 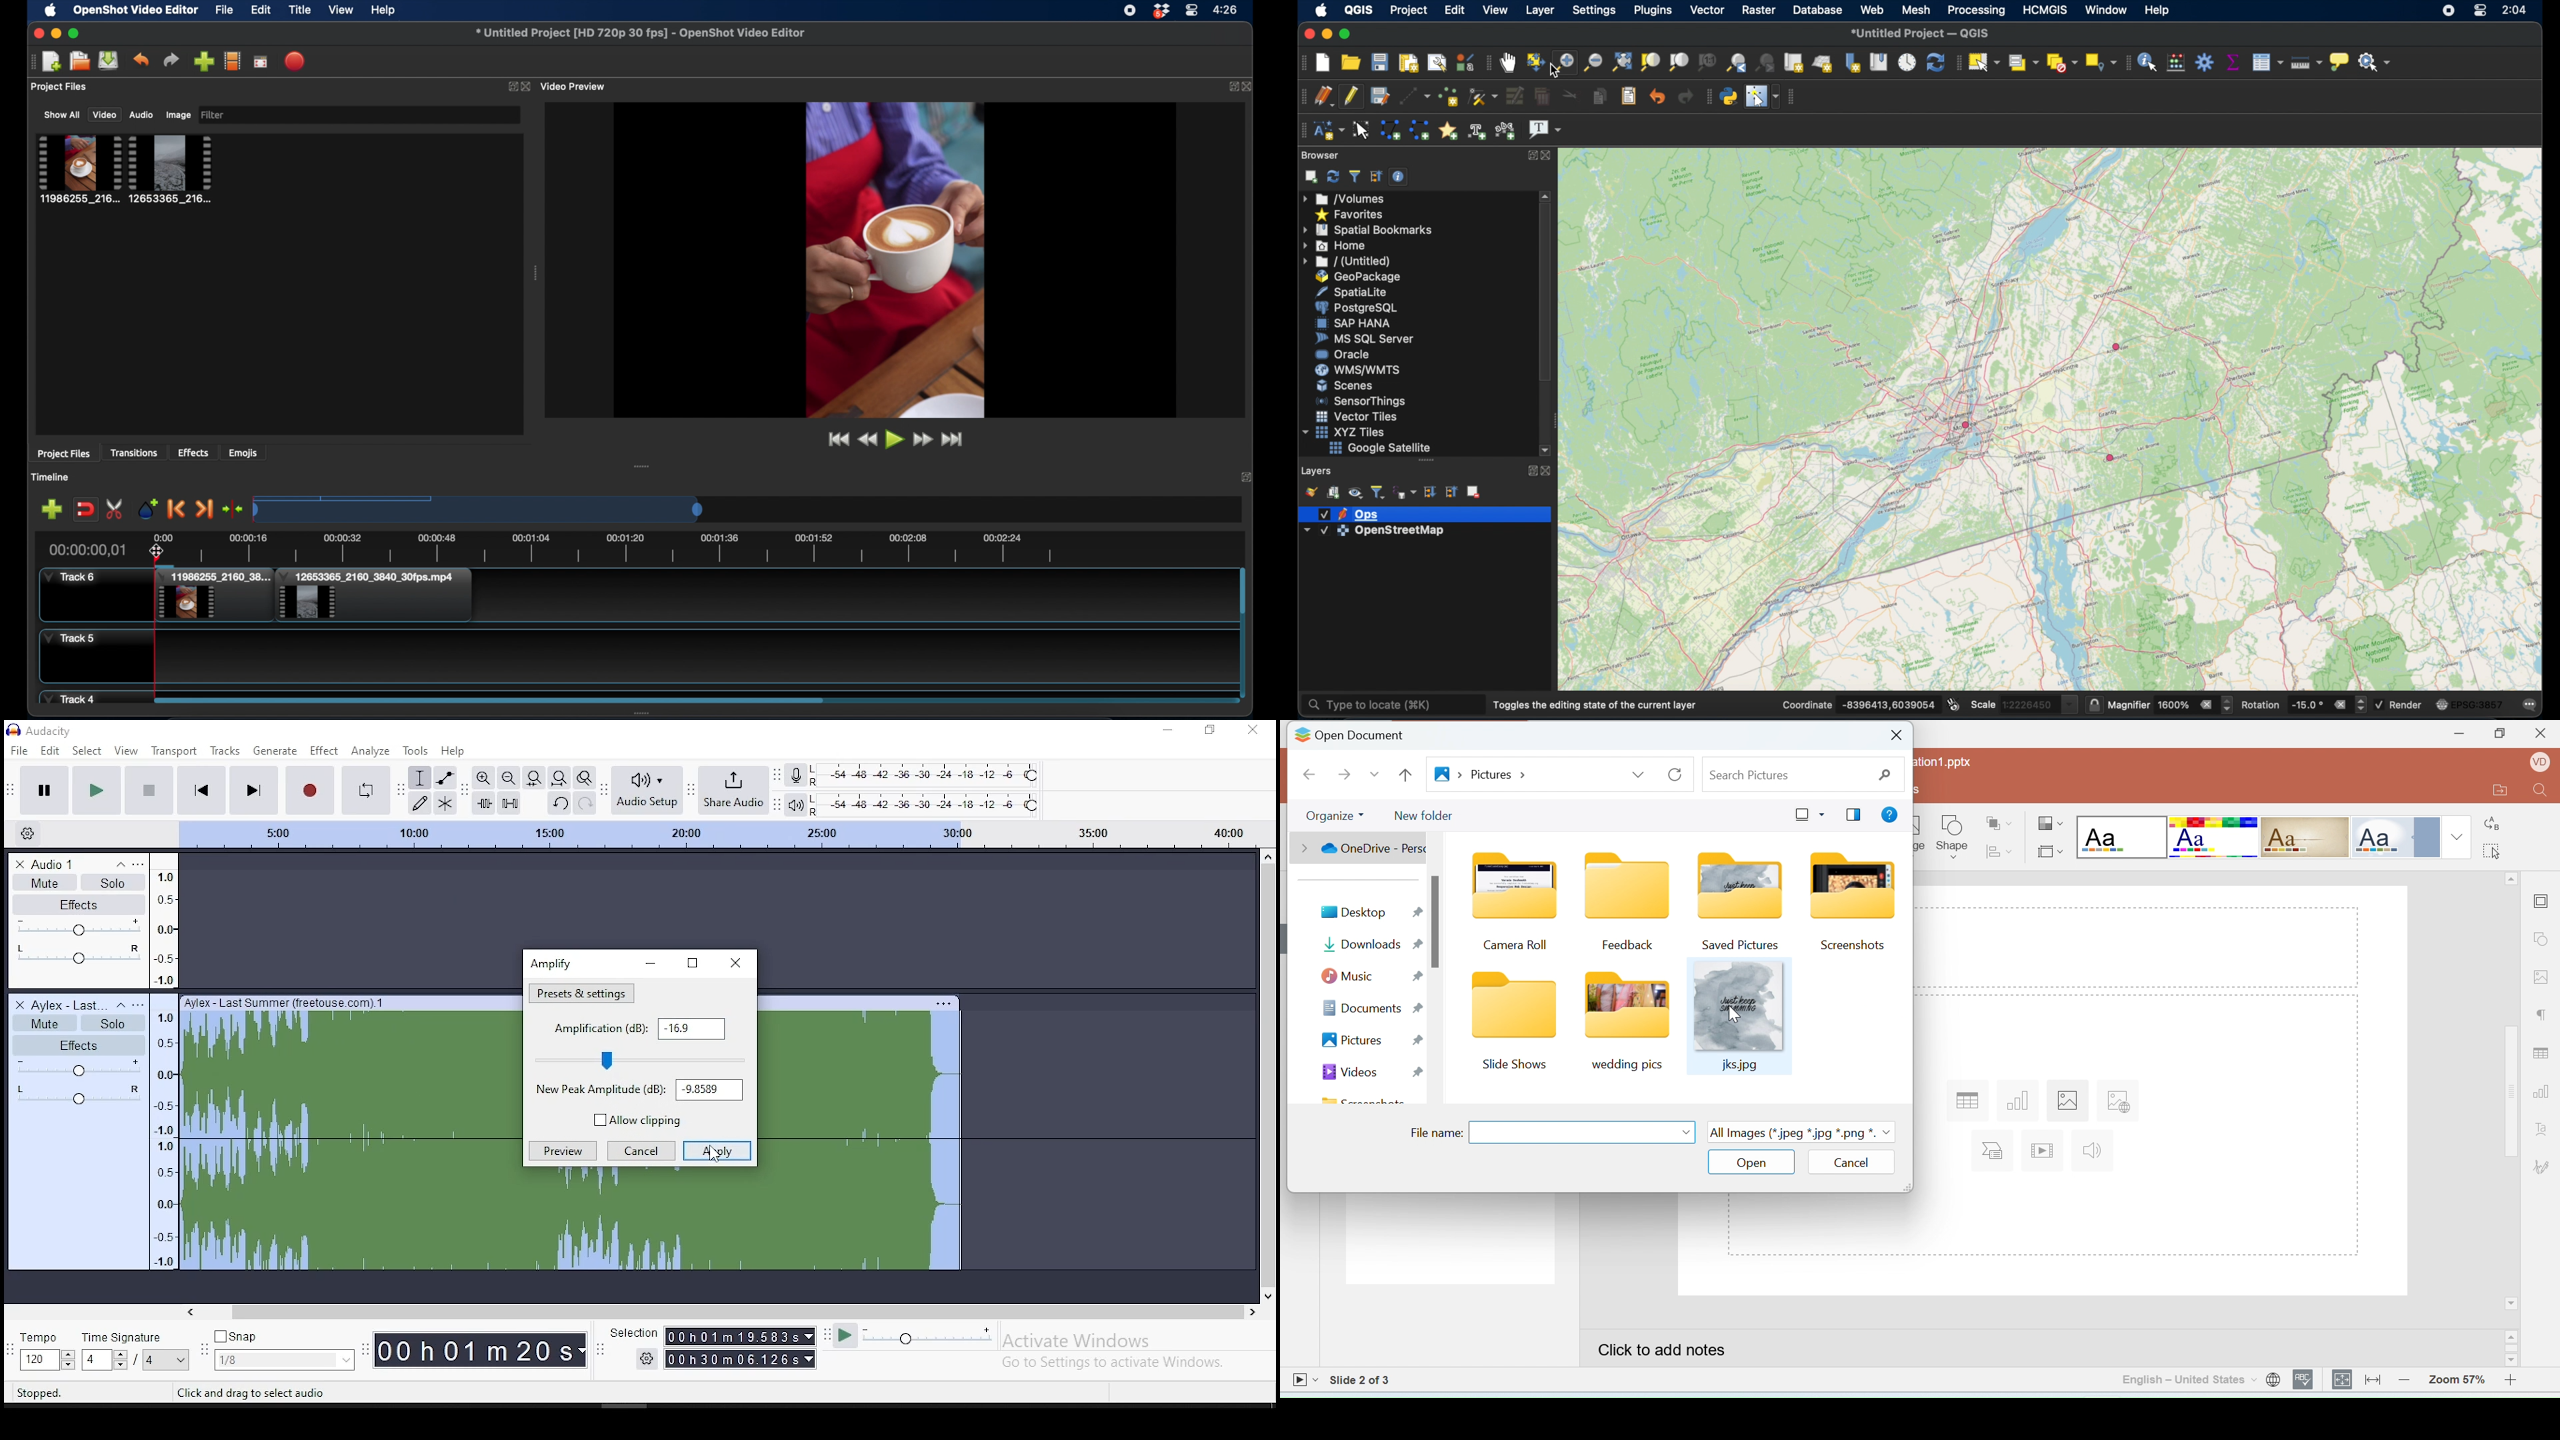 I want to click on effects, so click(x=79, y=1045).